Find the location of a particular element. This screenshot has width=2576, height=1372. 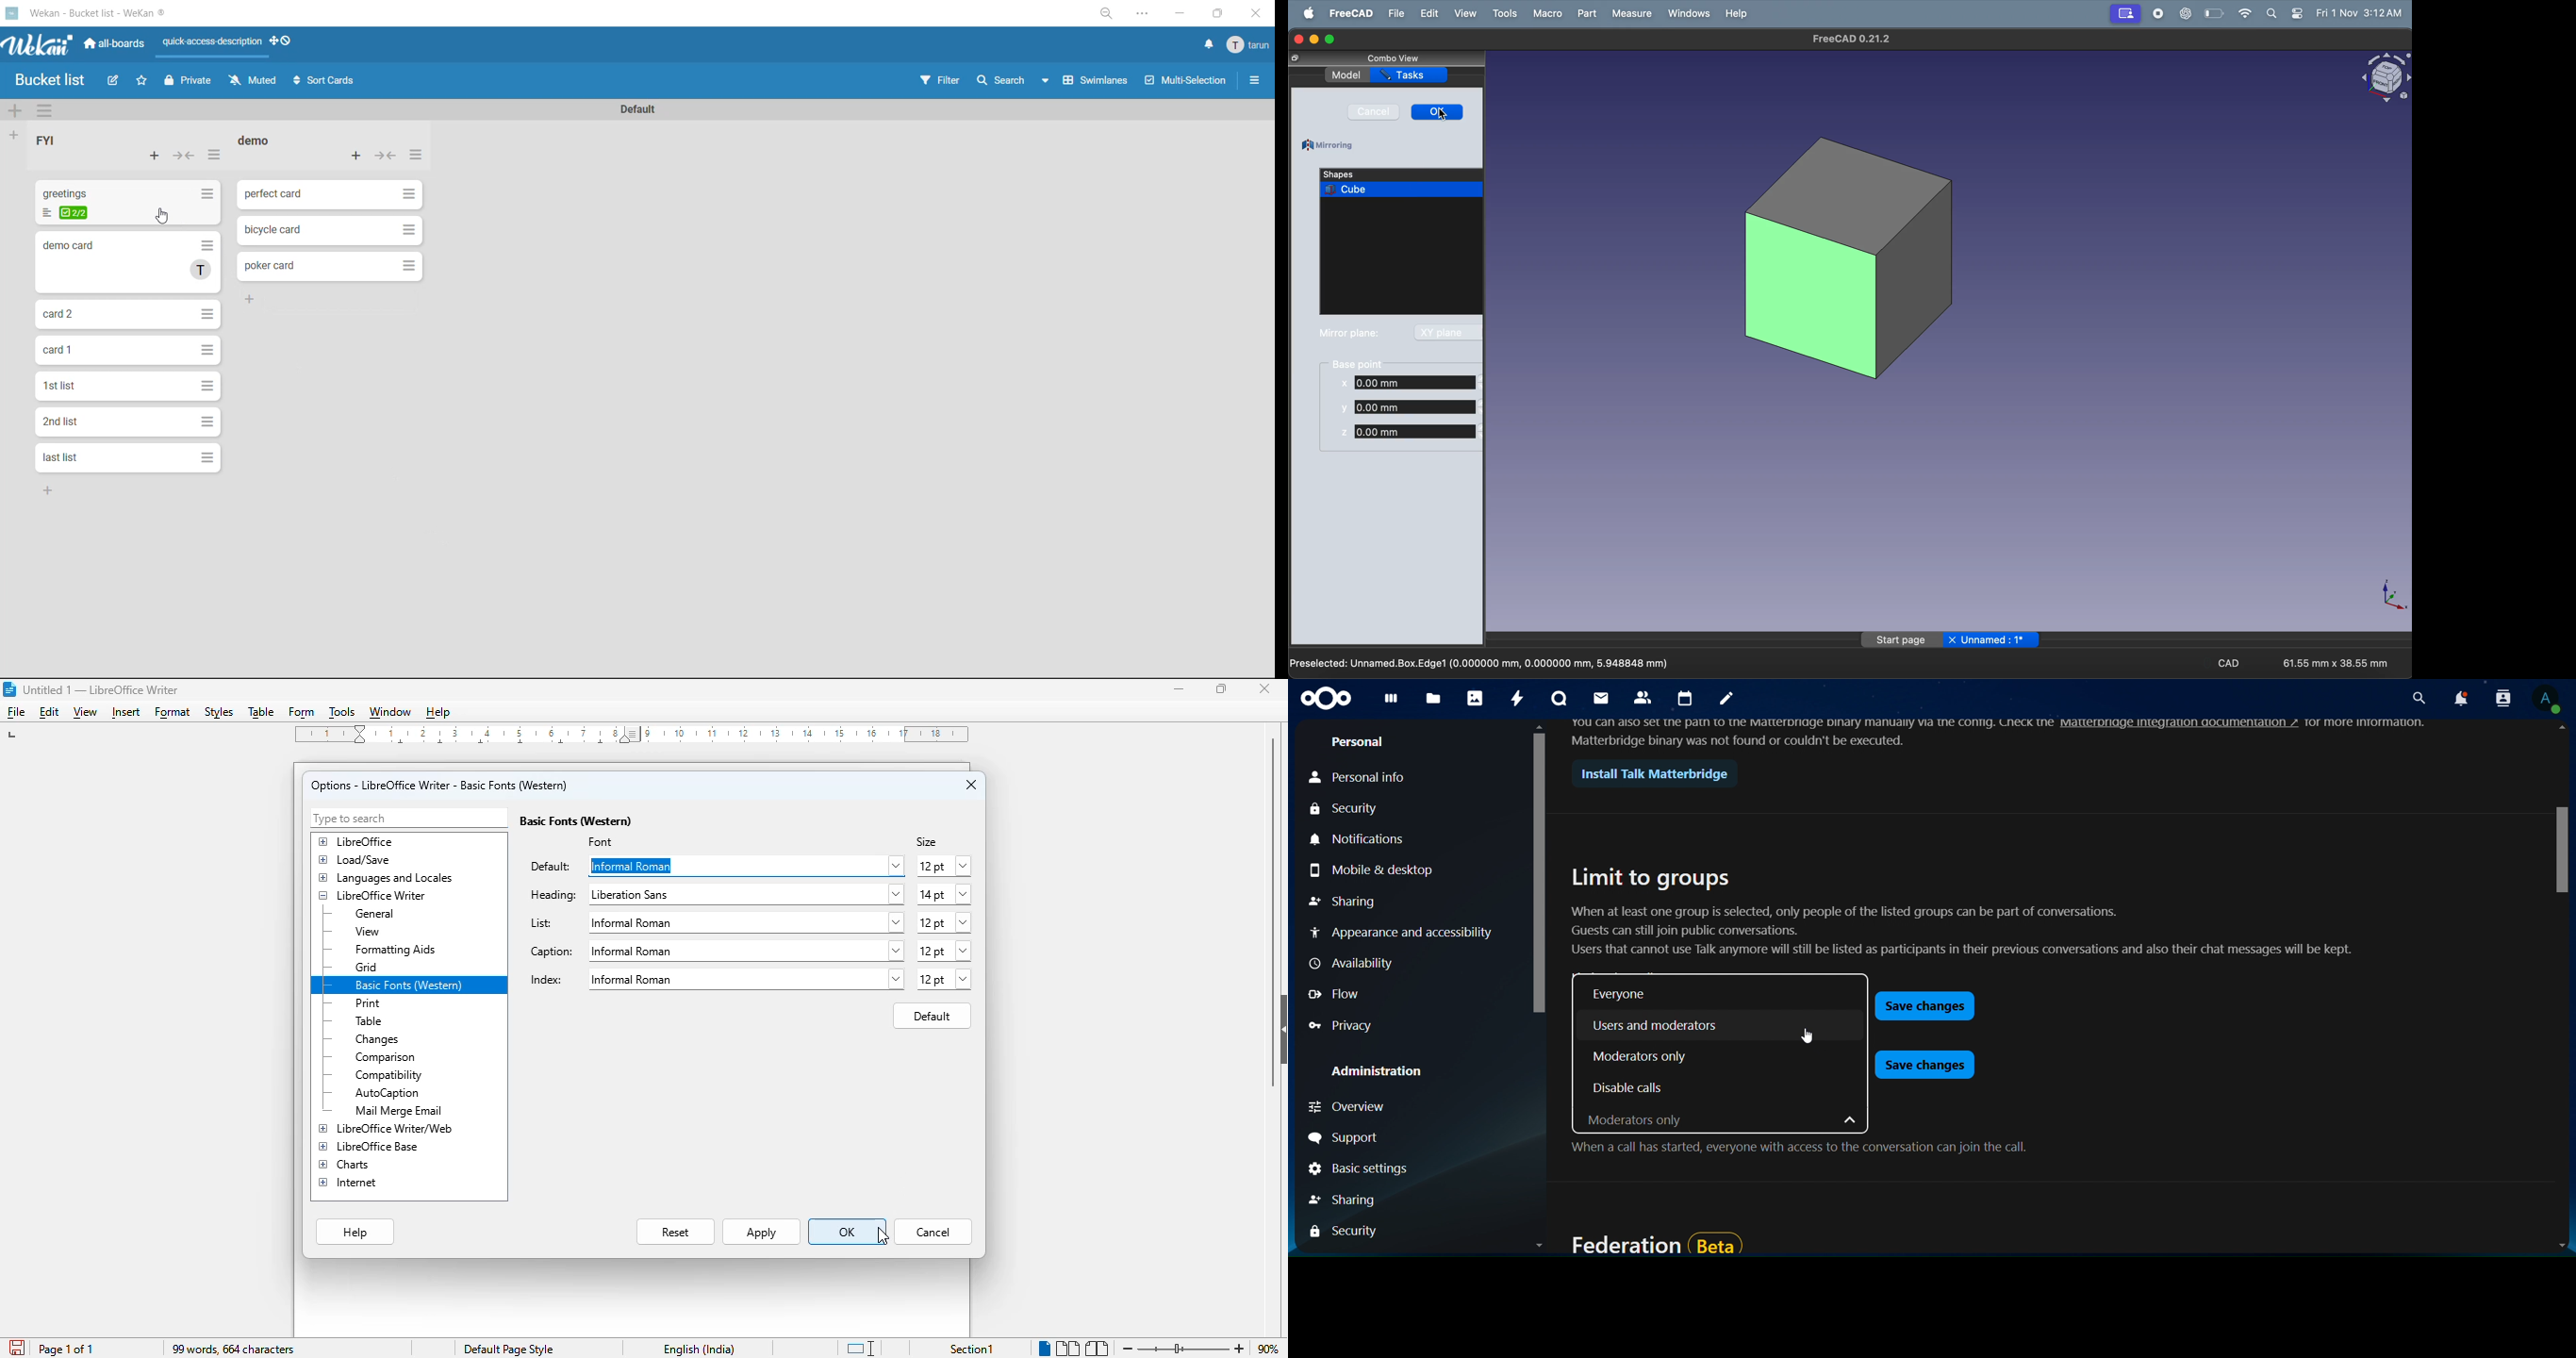

personal is located at coordinates (1362, 743).